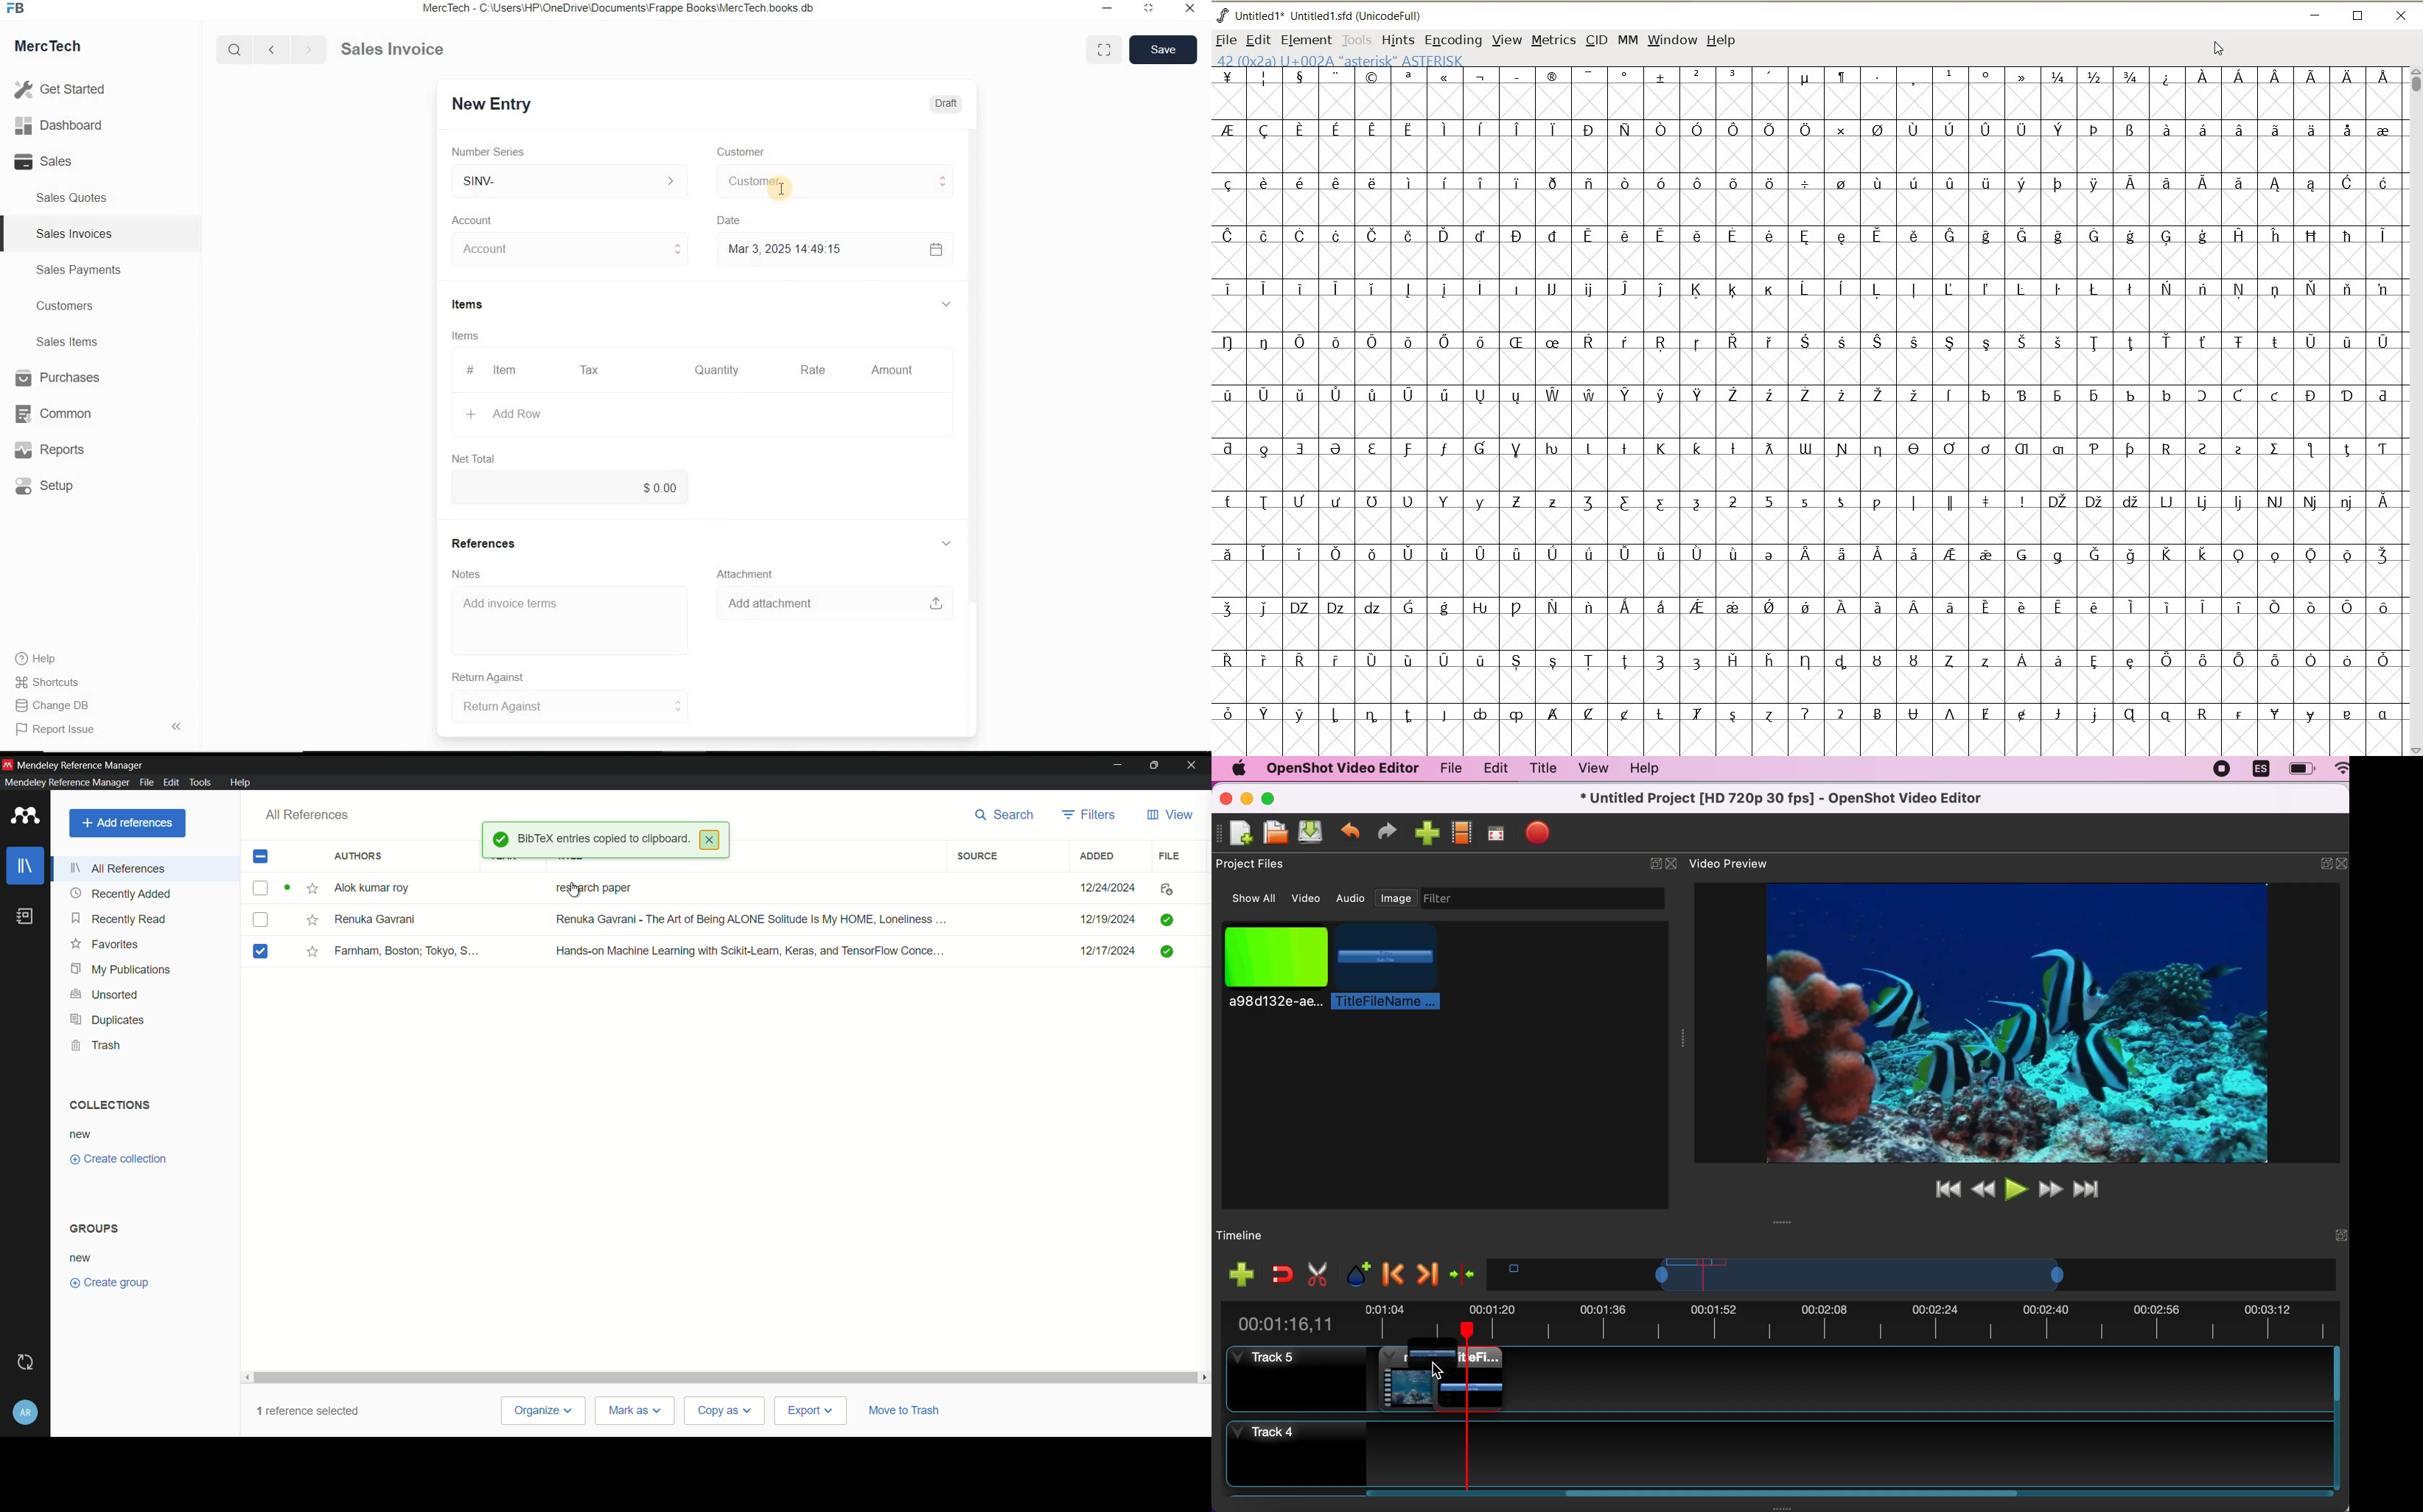  I want to click on Toggle between form and full width, so click(1100, 48).